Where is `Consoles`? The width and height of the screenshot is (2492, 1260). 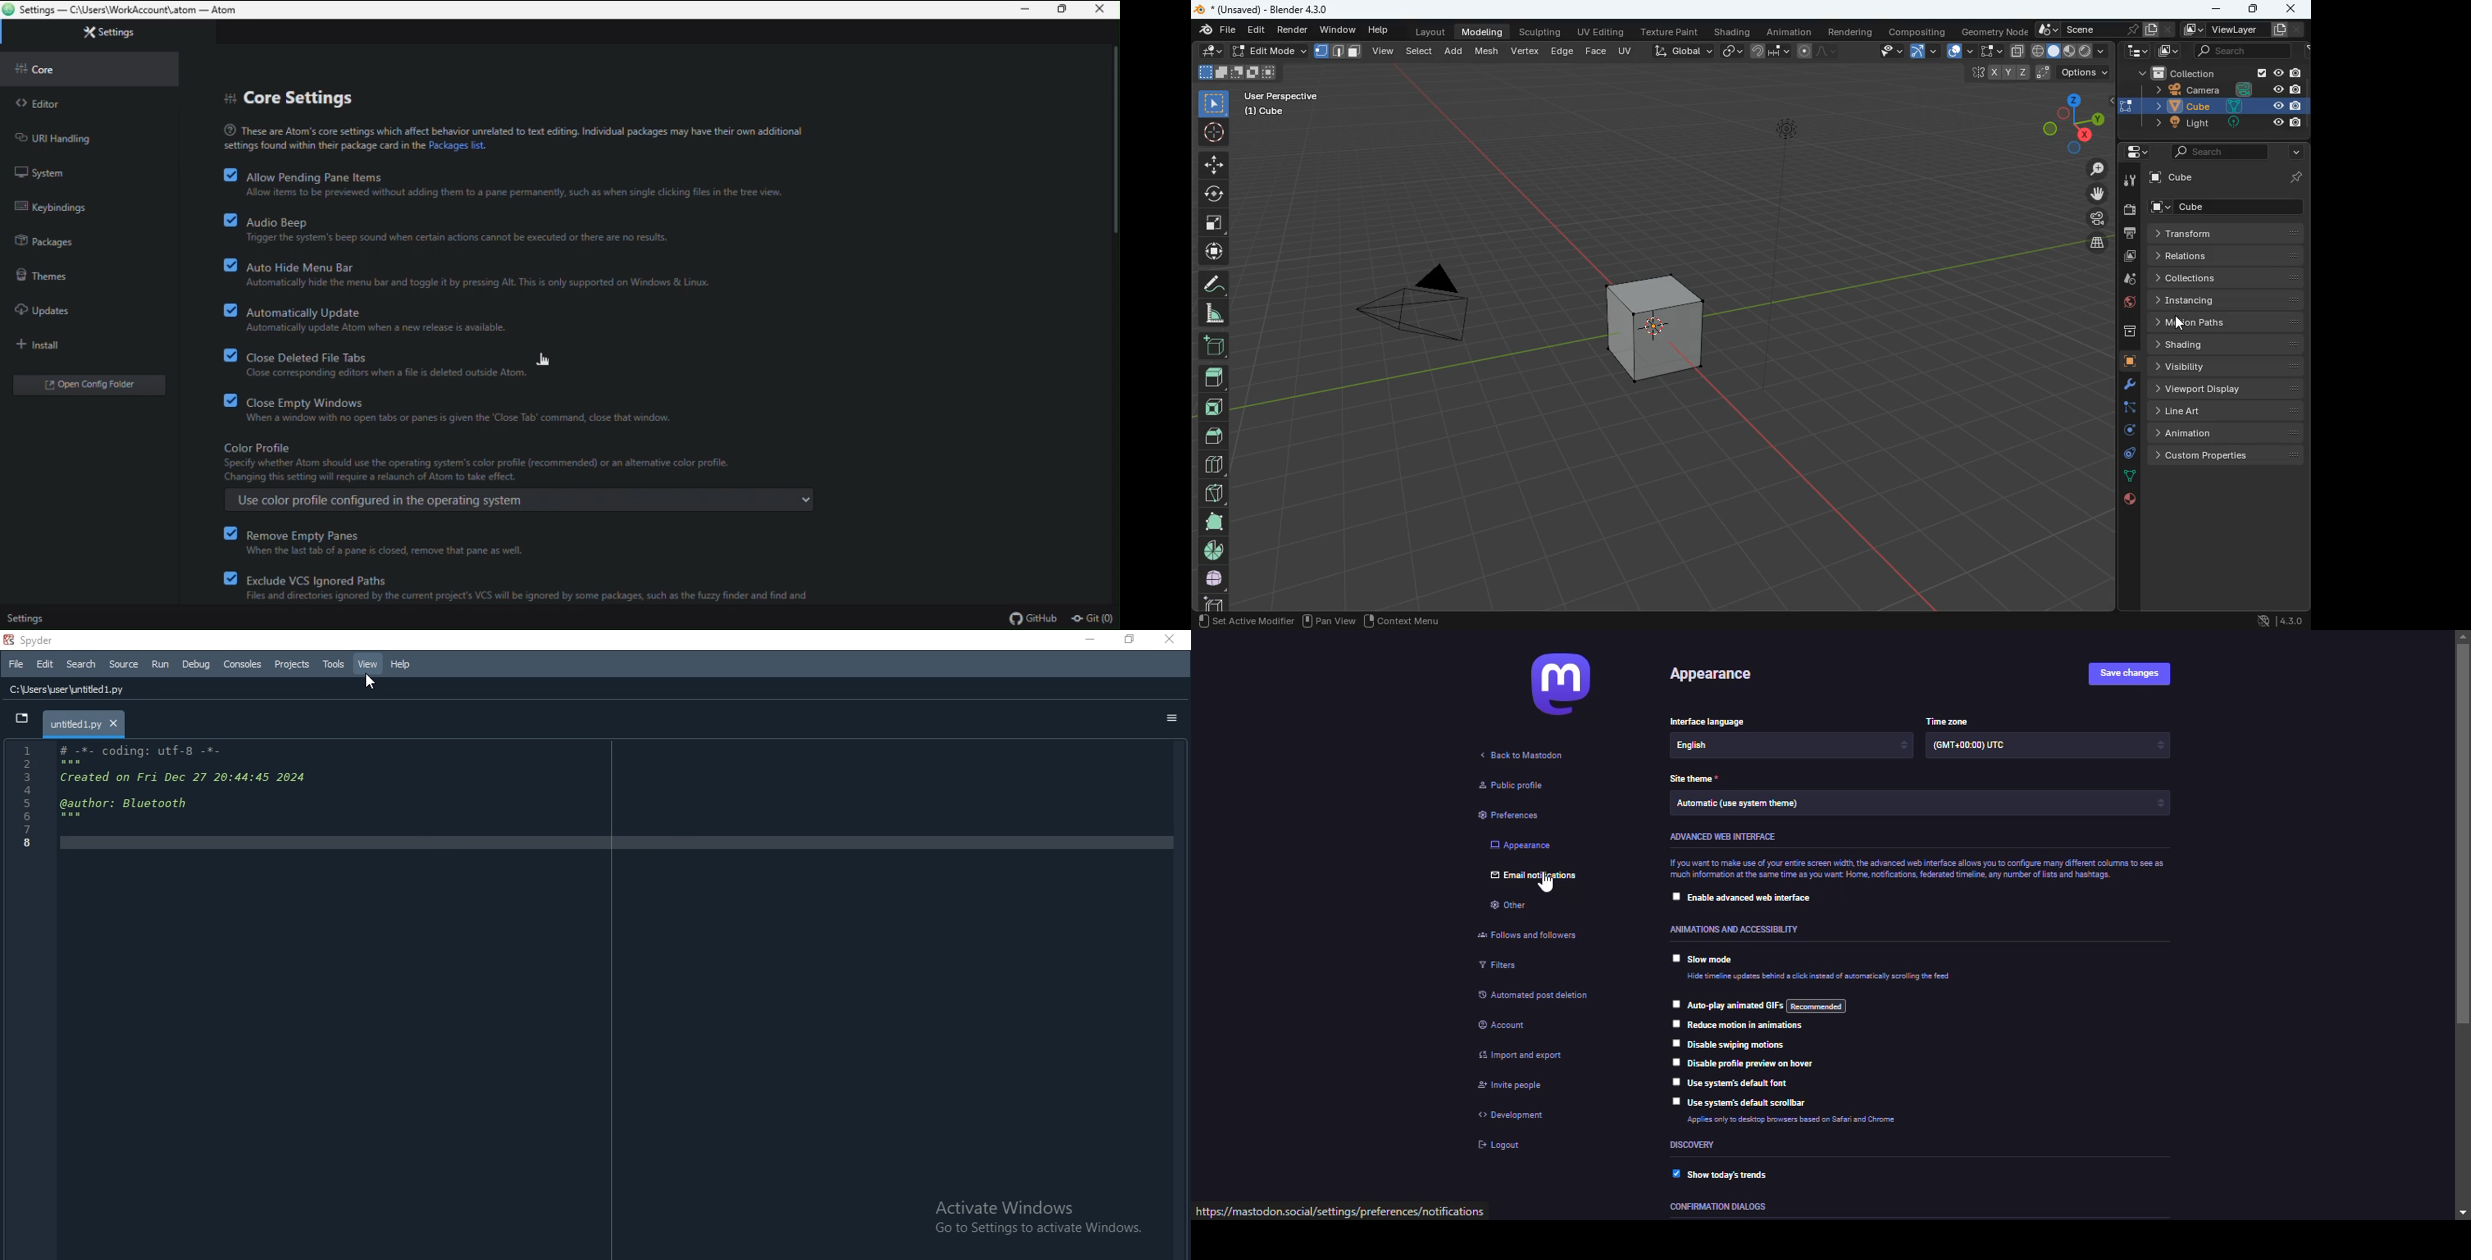
Consoles is located at coordinates (242, 662).